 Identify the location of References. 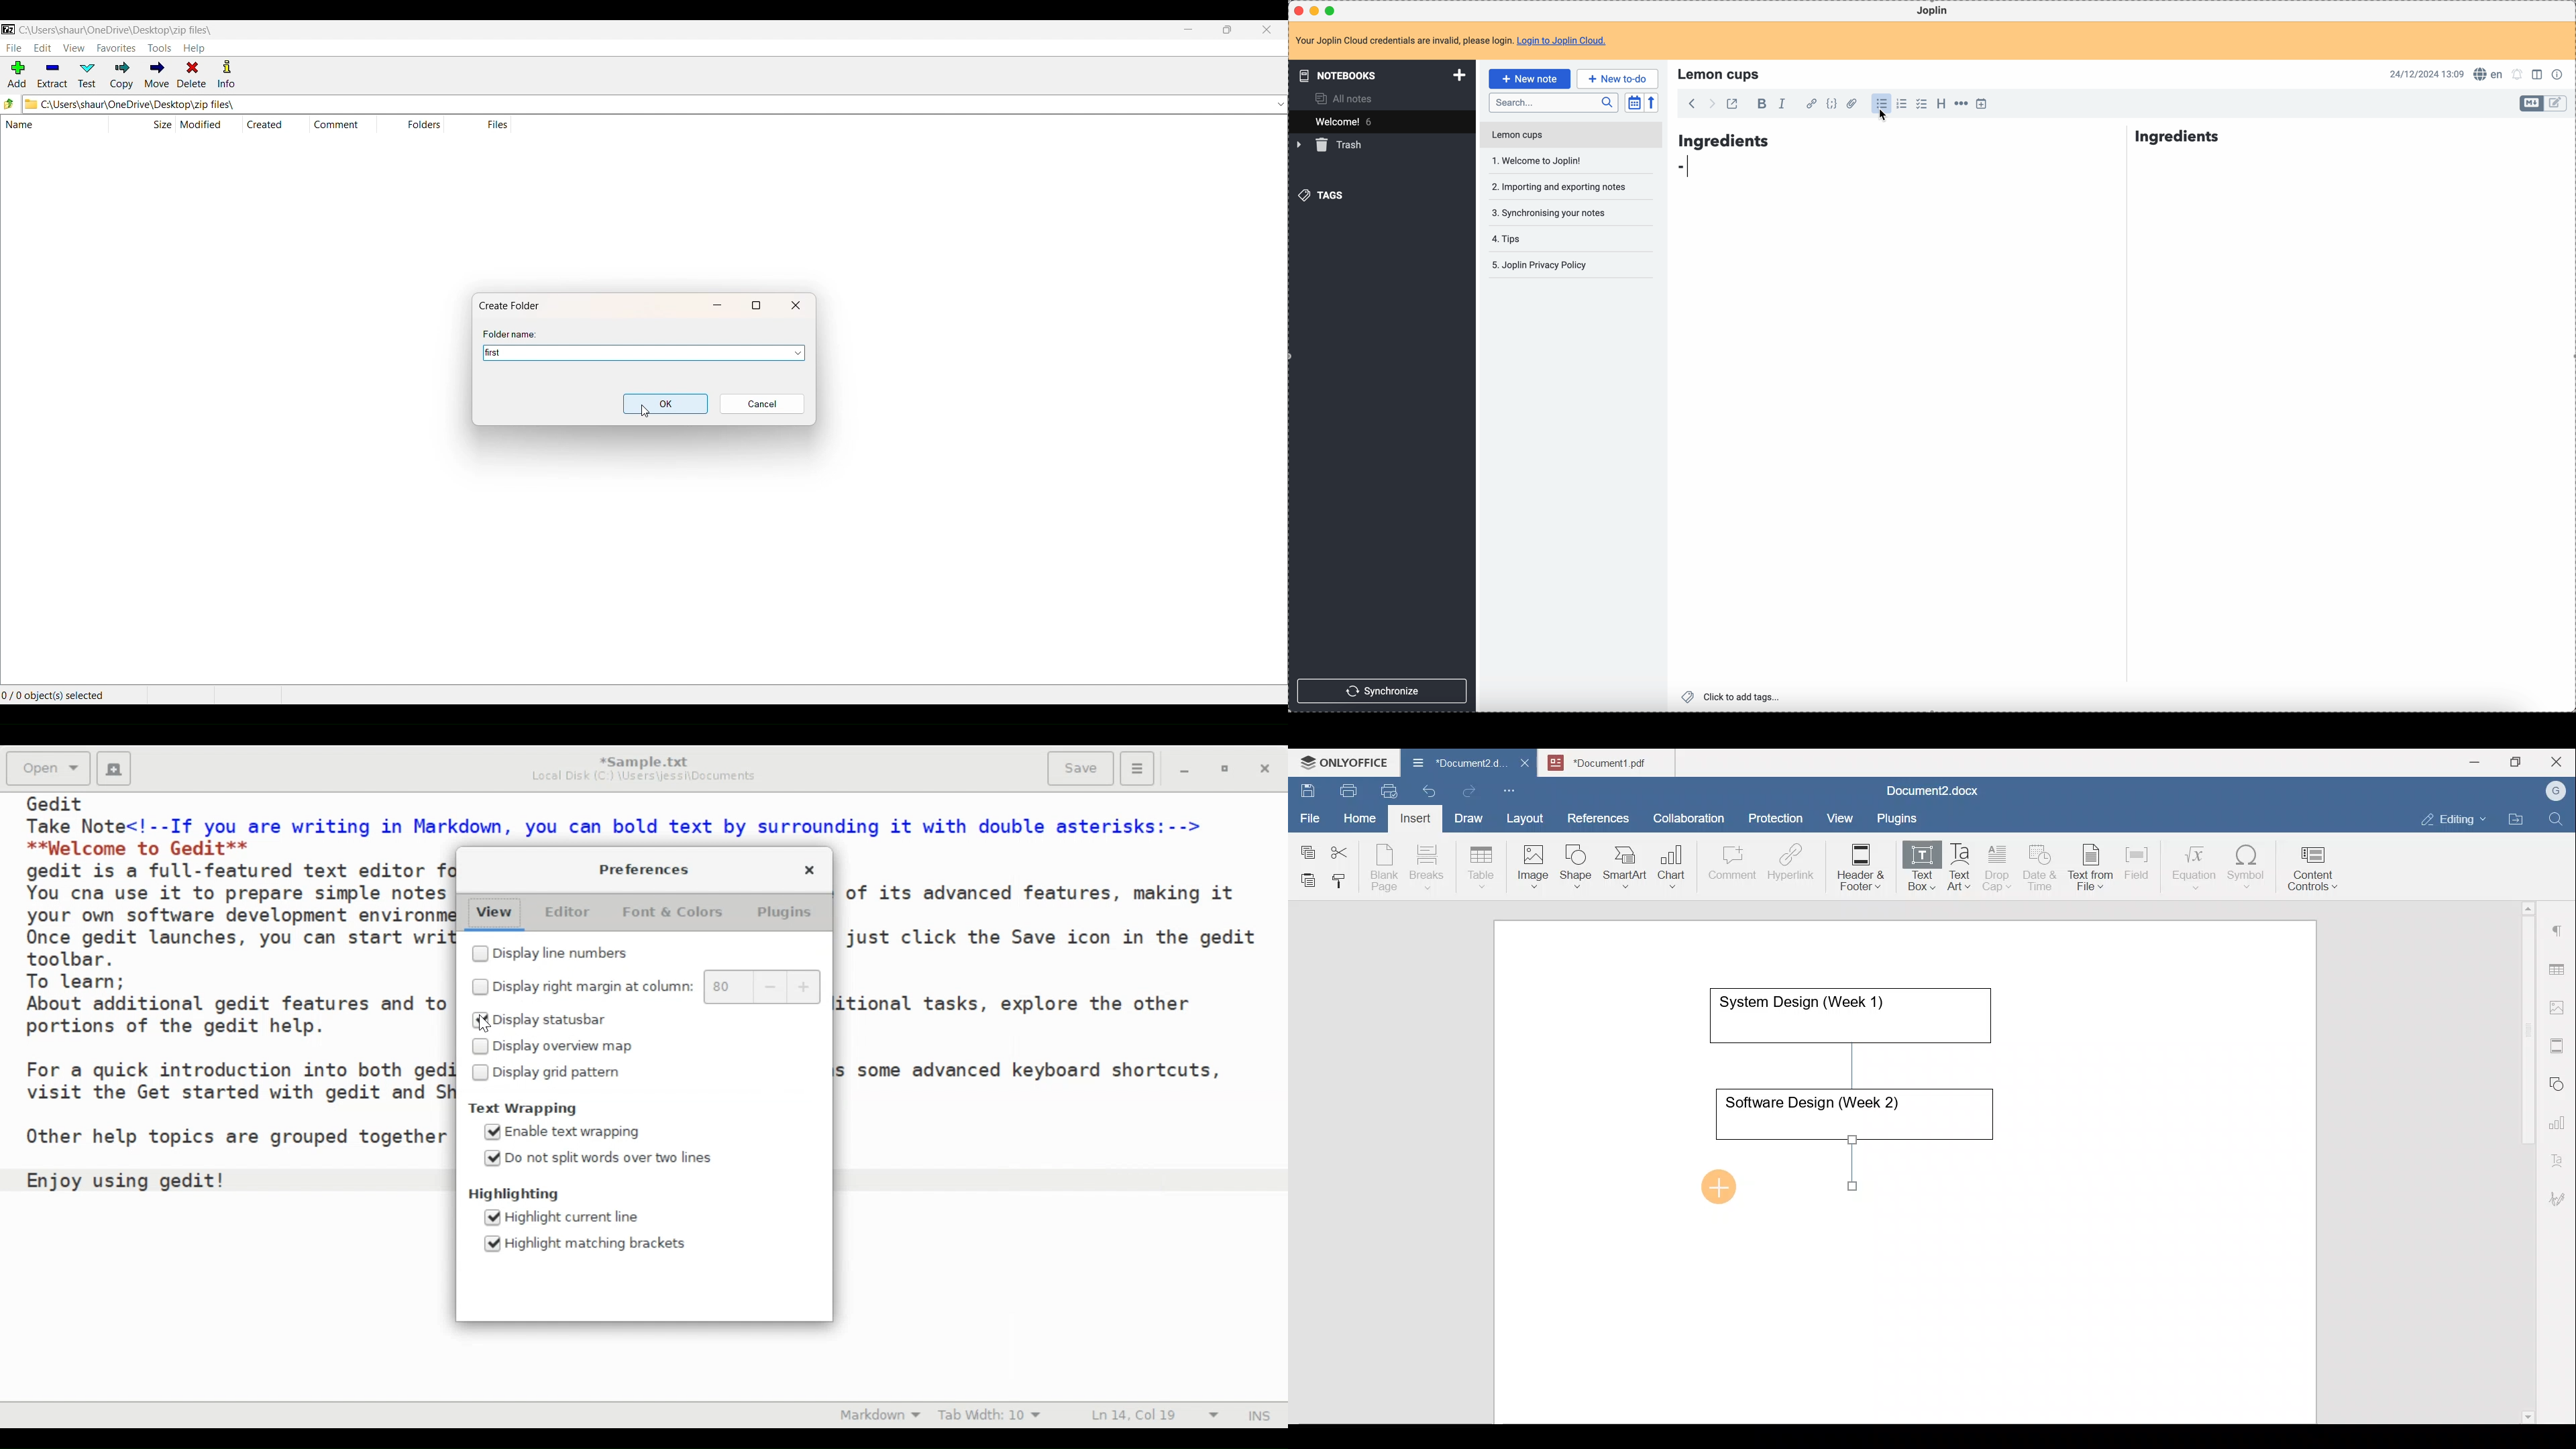
(1597, 816).